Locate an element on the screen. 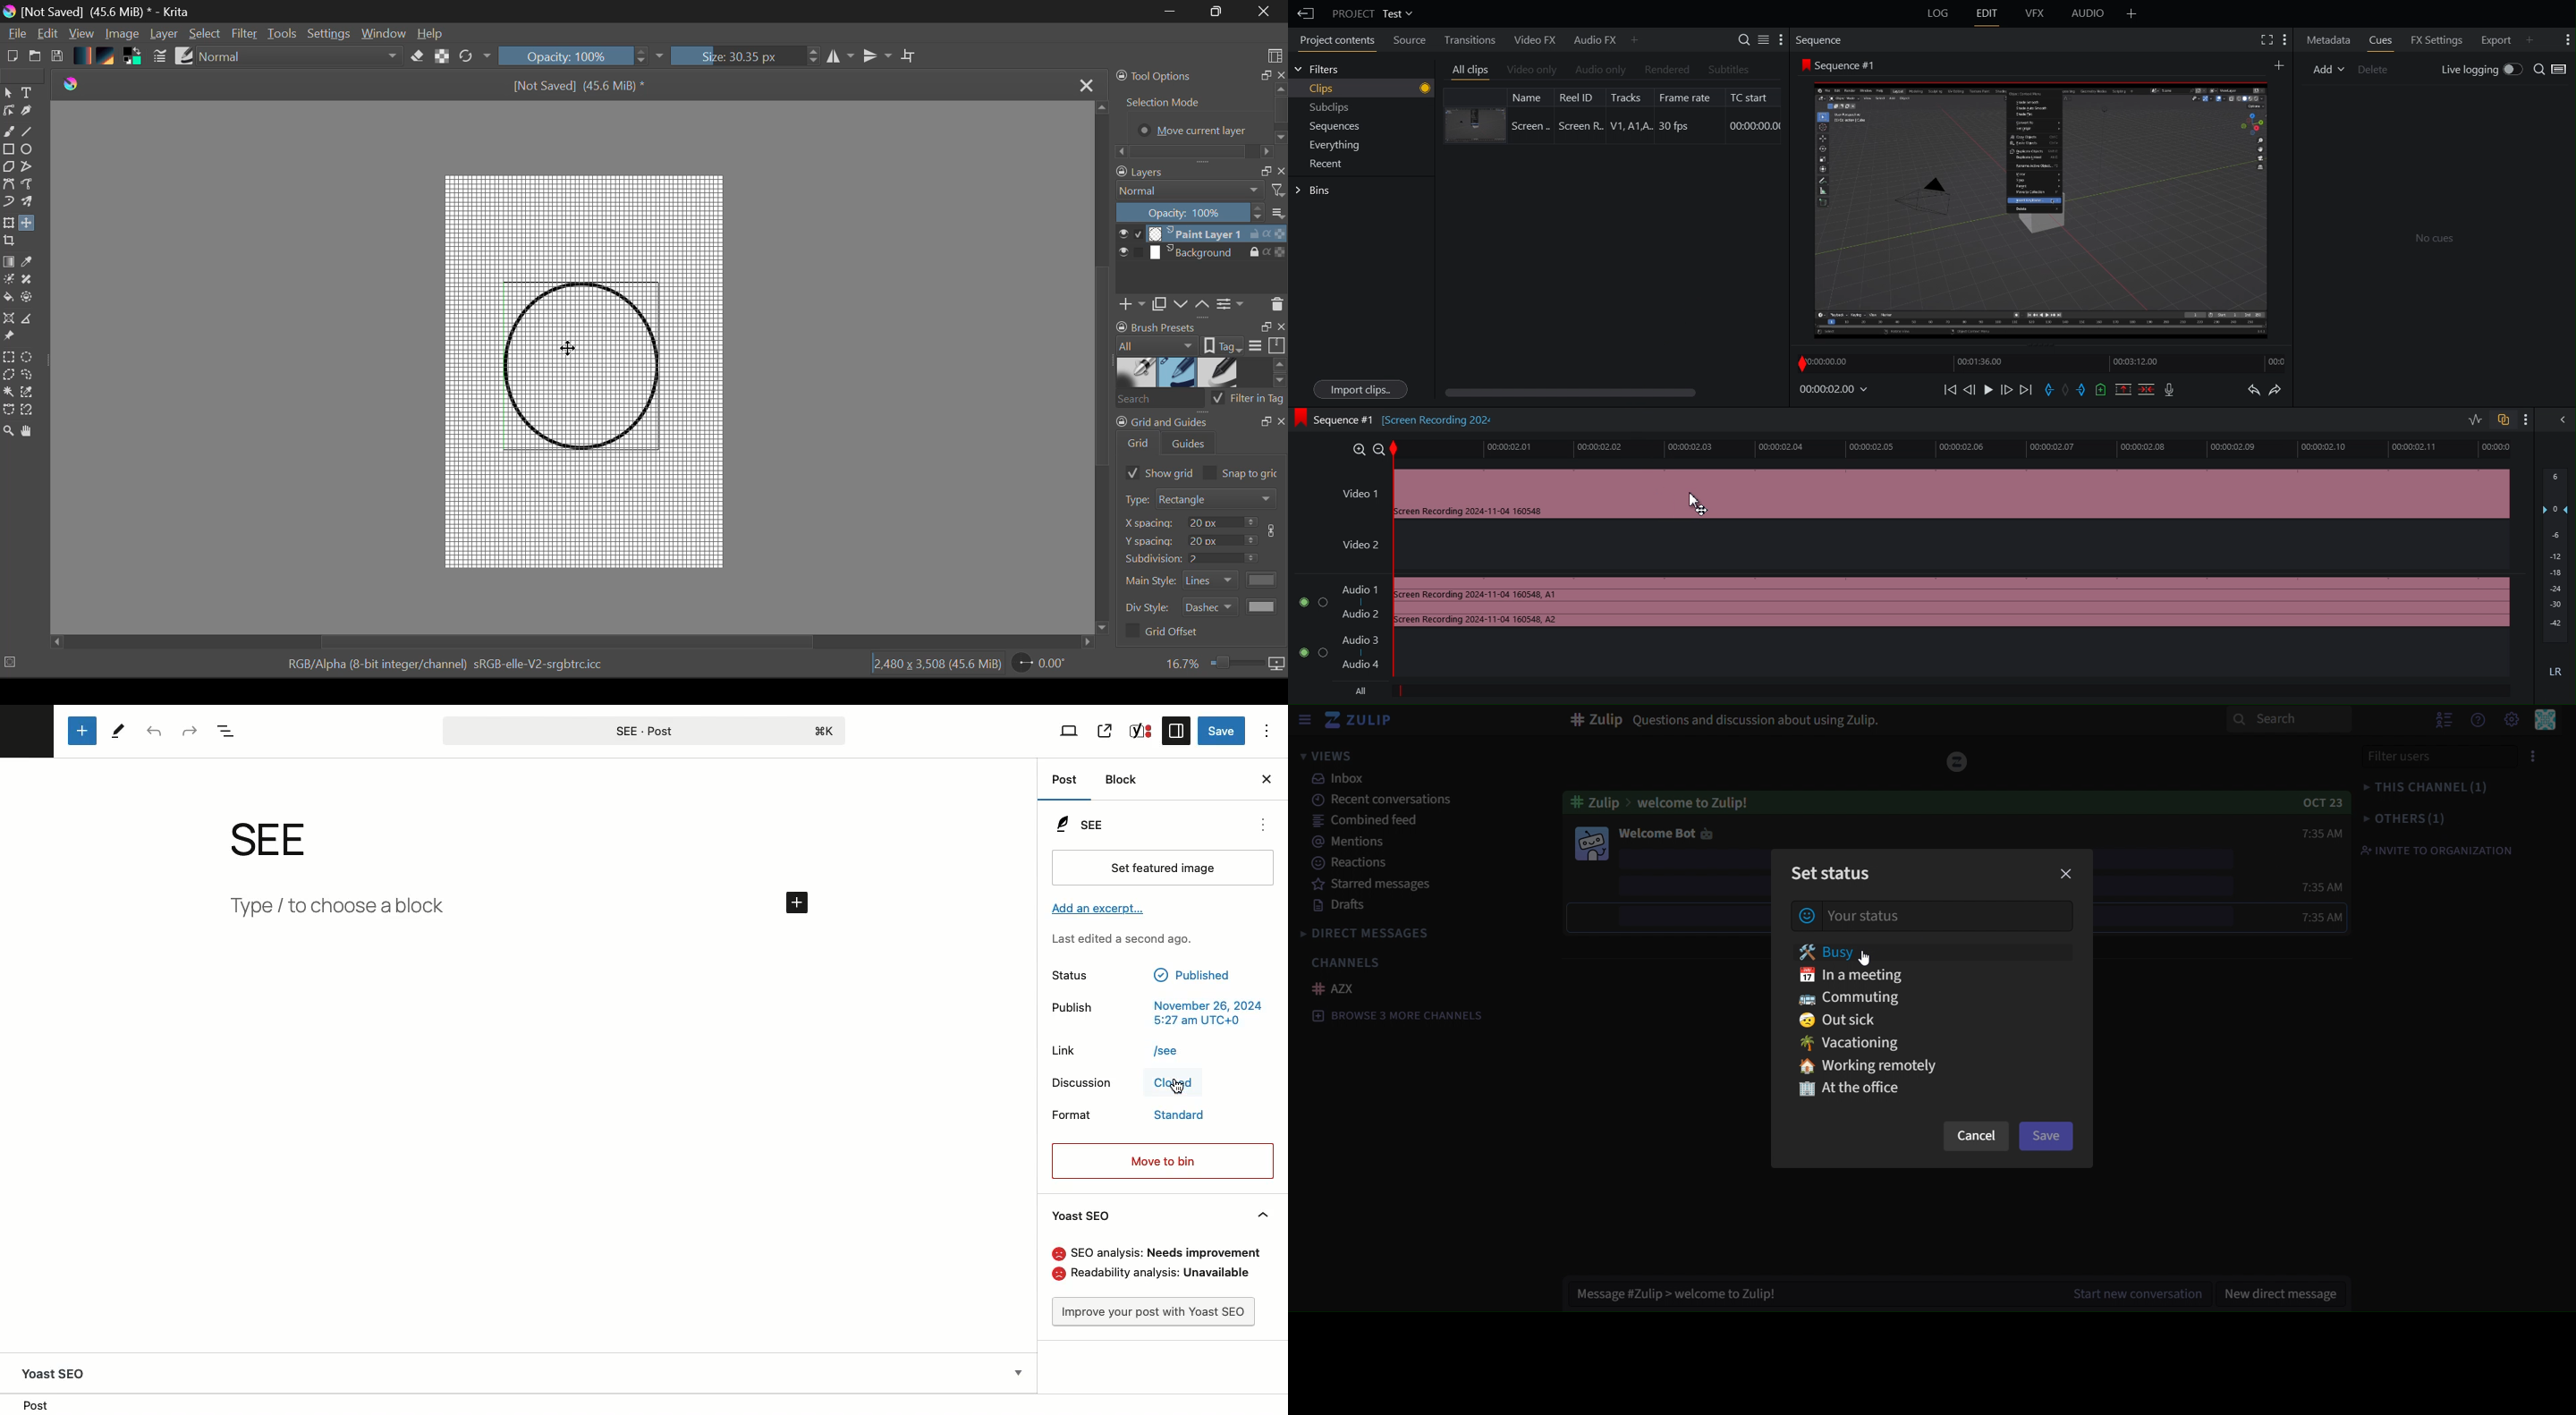  Rendered is located at coordinates (1664, 69).